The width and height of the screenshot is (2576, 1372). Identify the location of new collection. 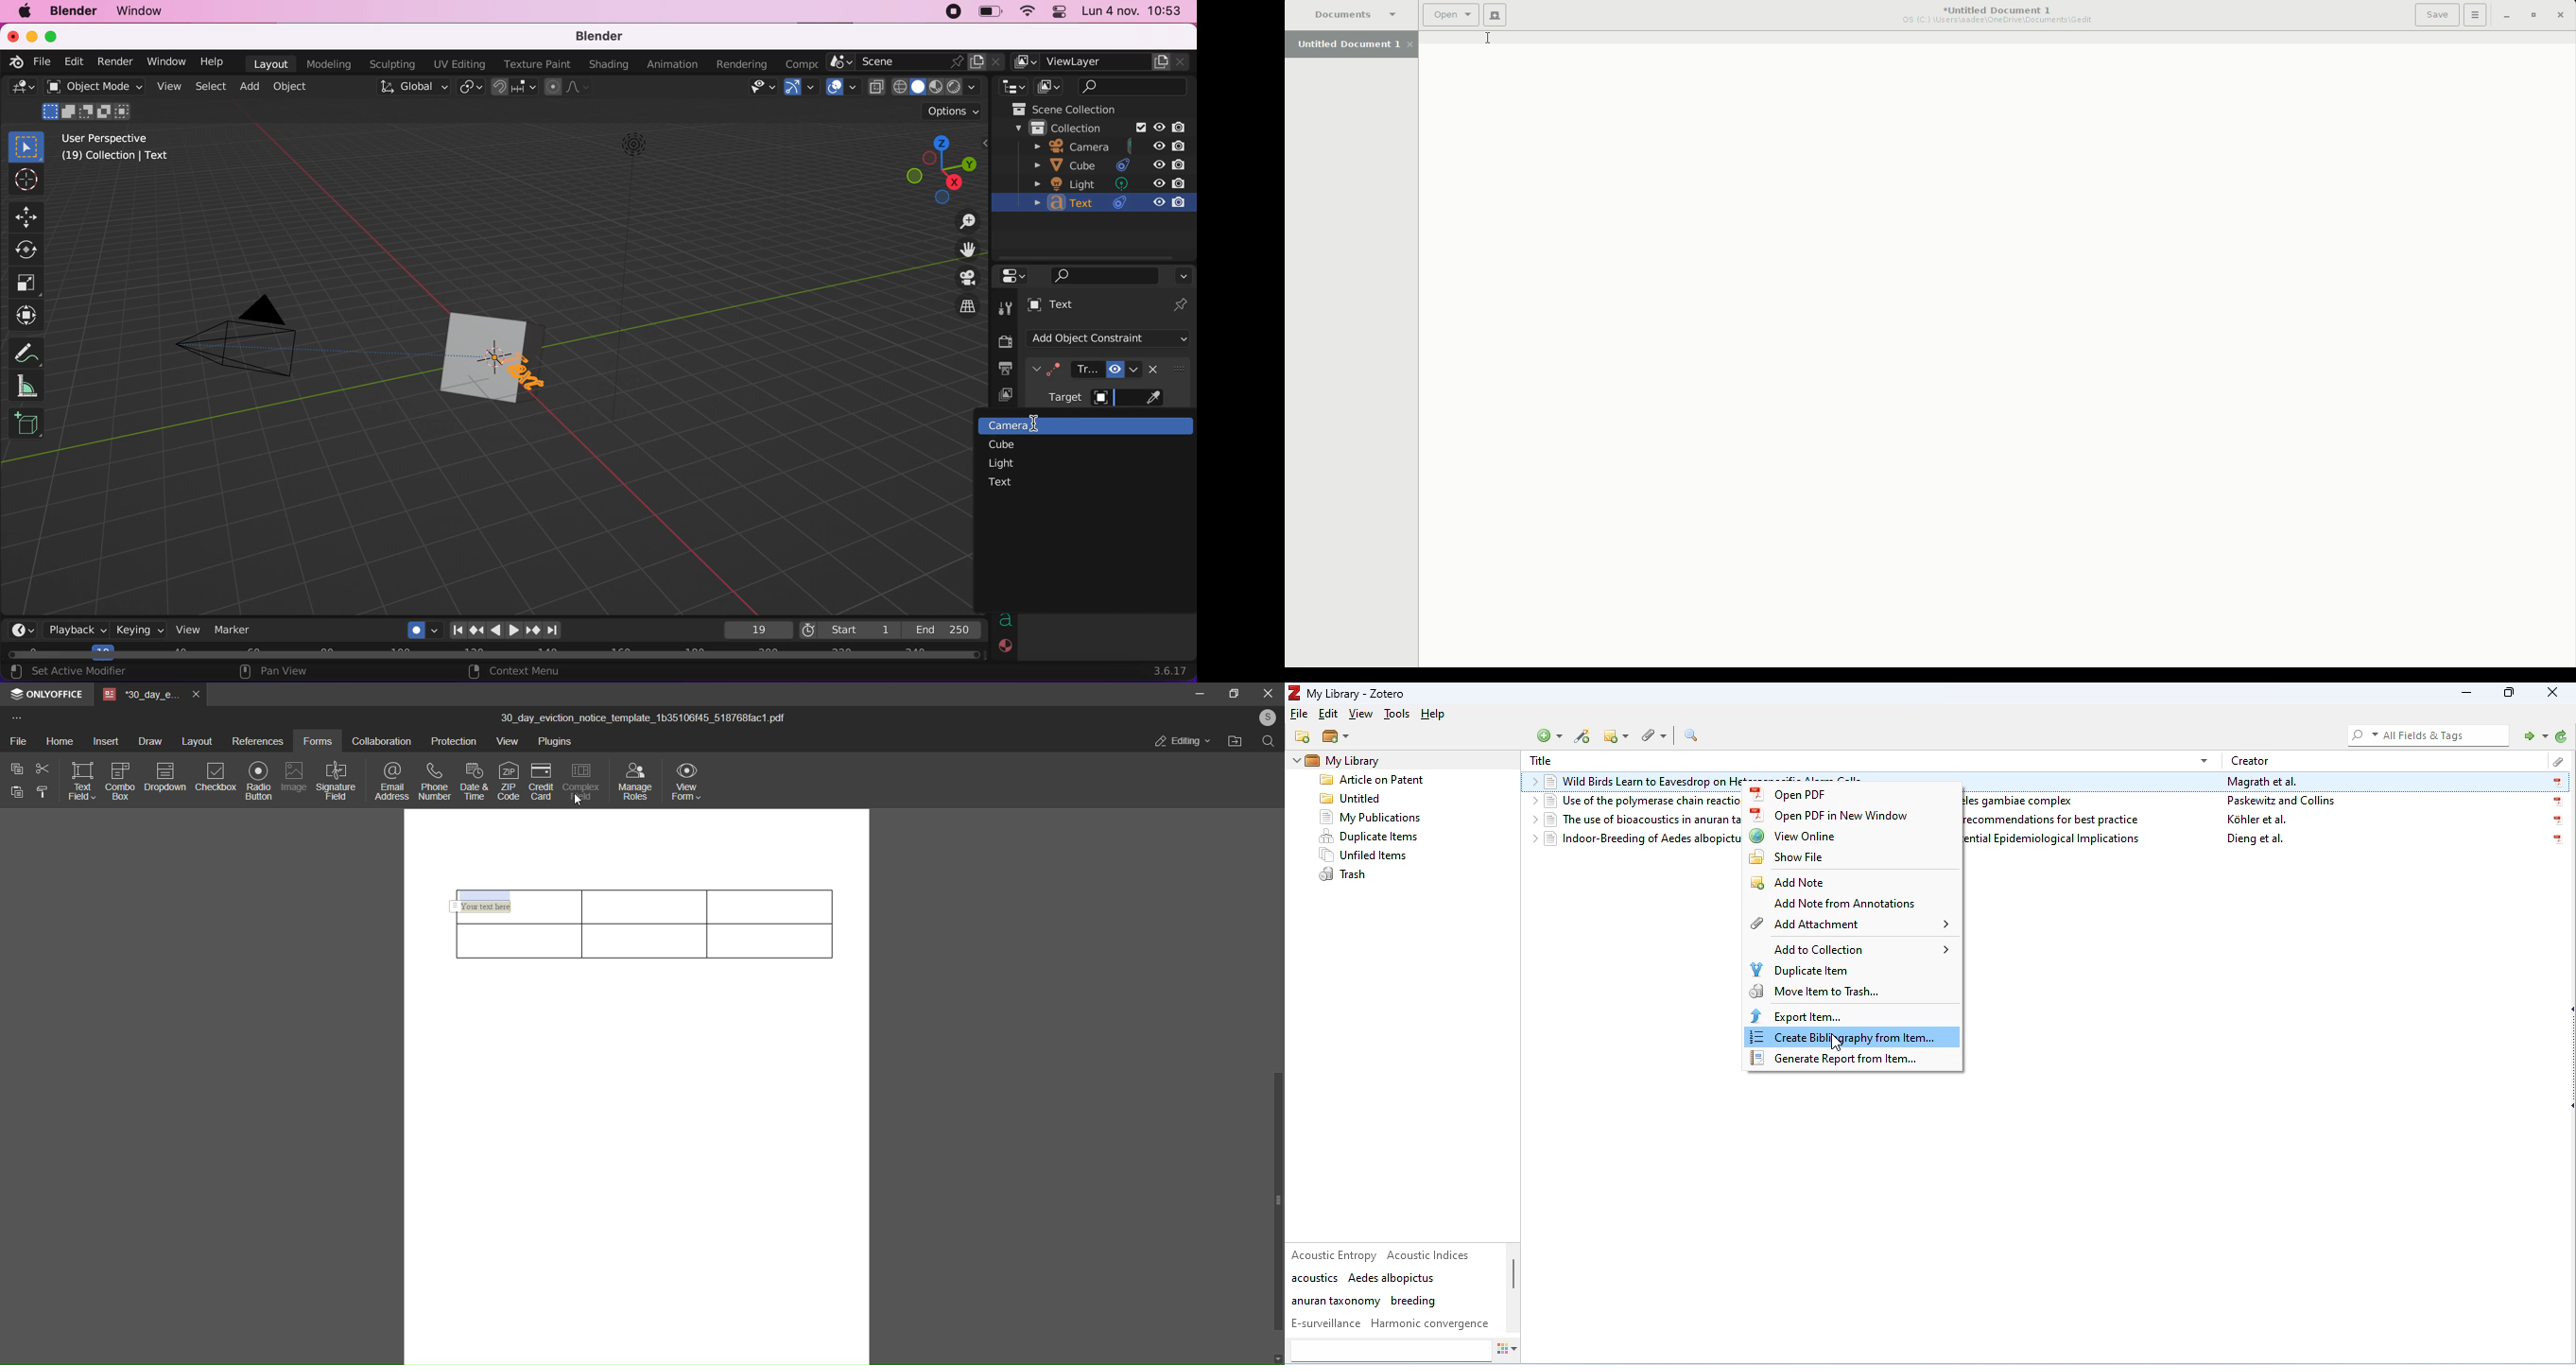
(1304, 736).